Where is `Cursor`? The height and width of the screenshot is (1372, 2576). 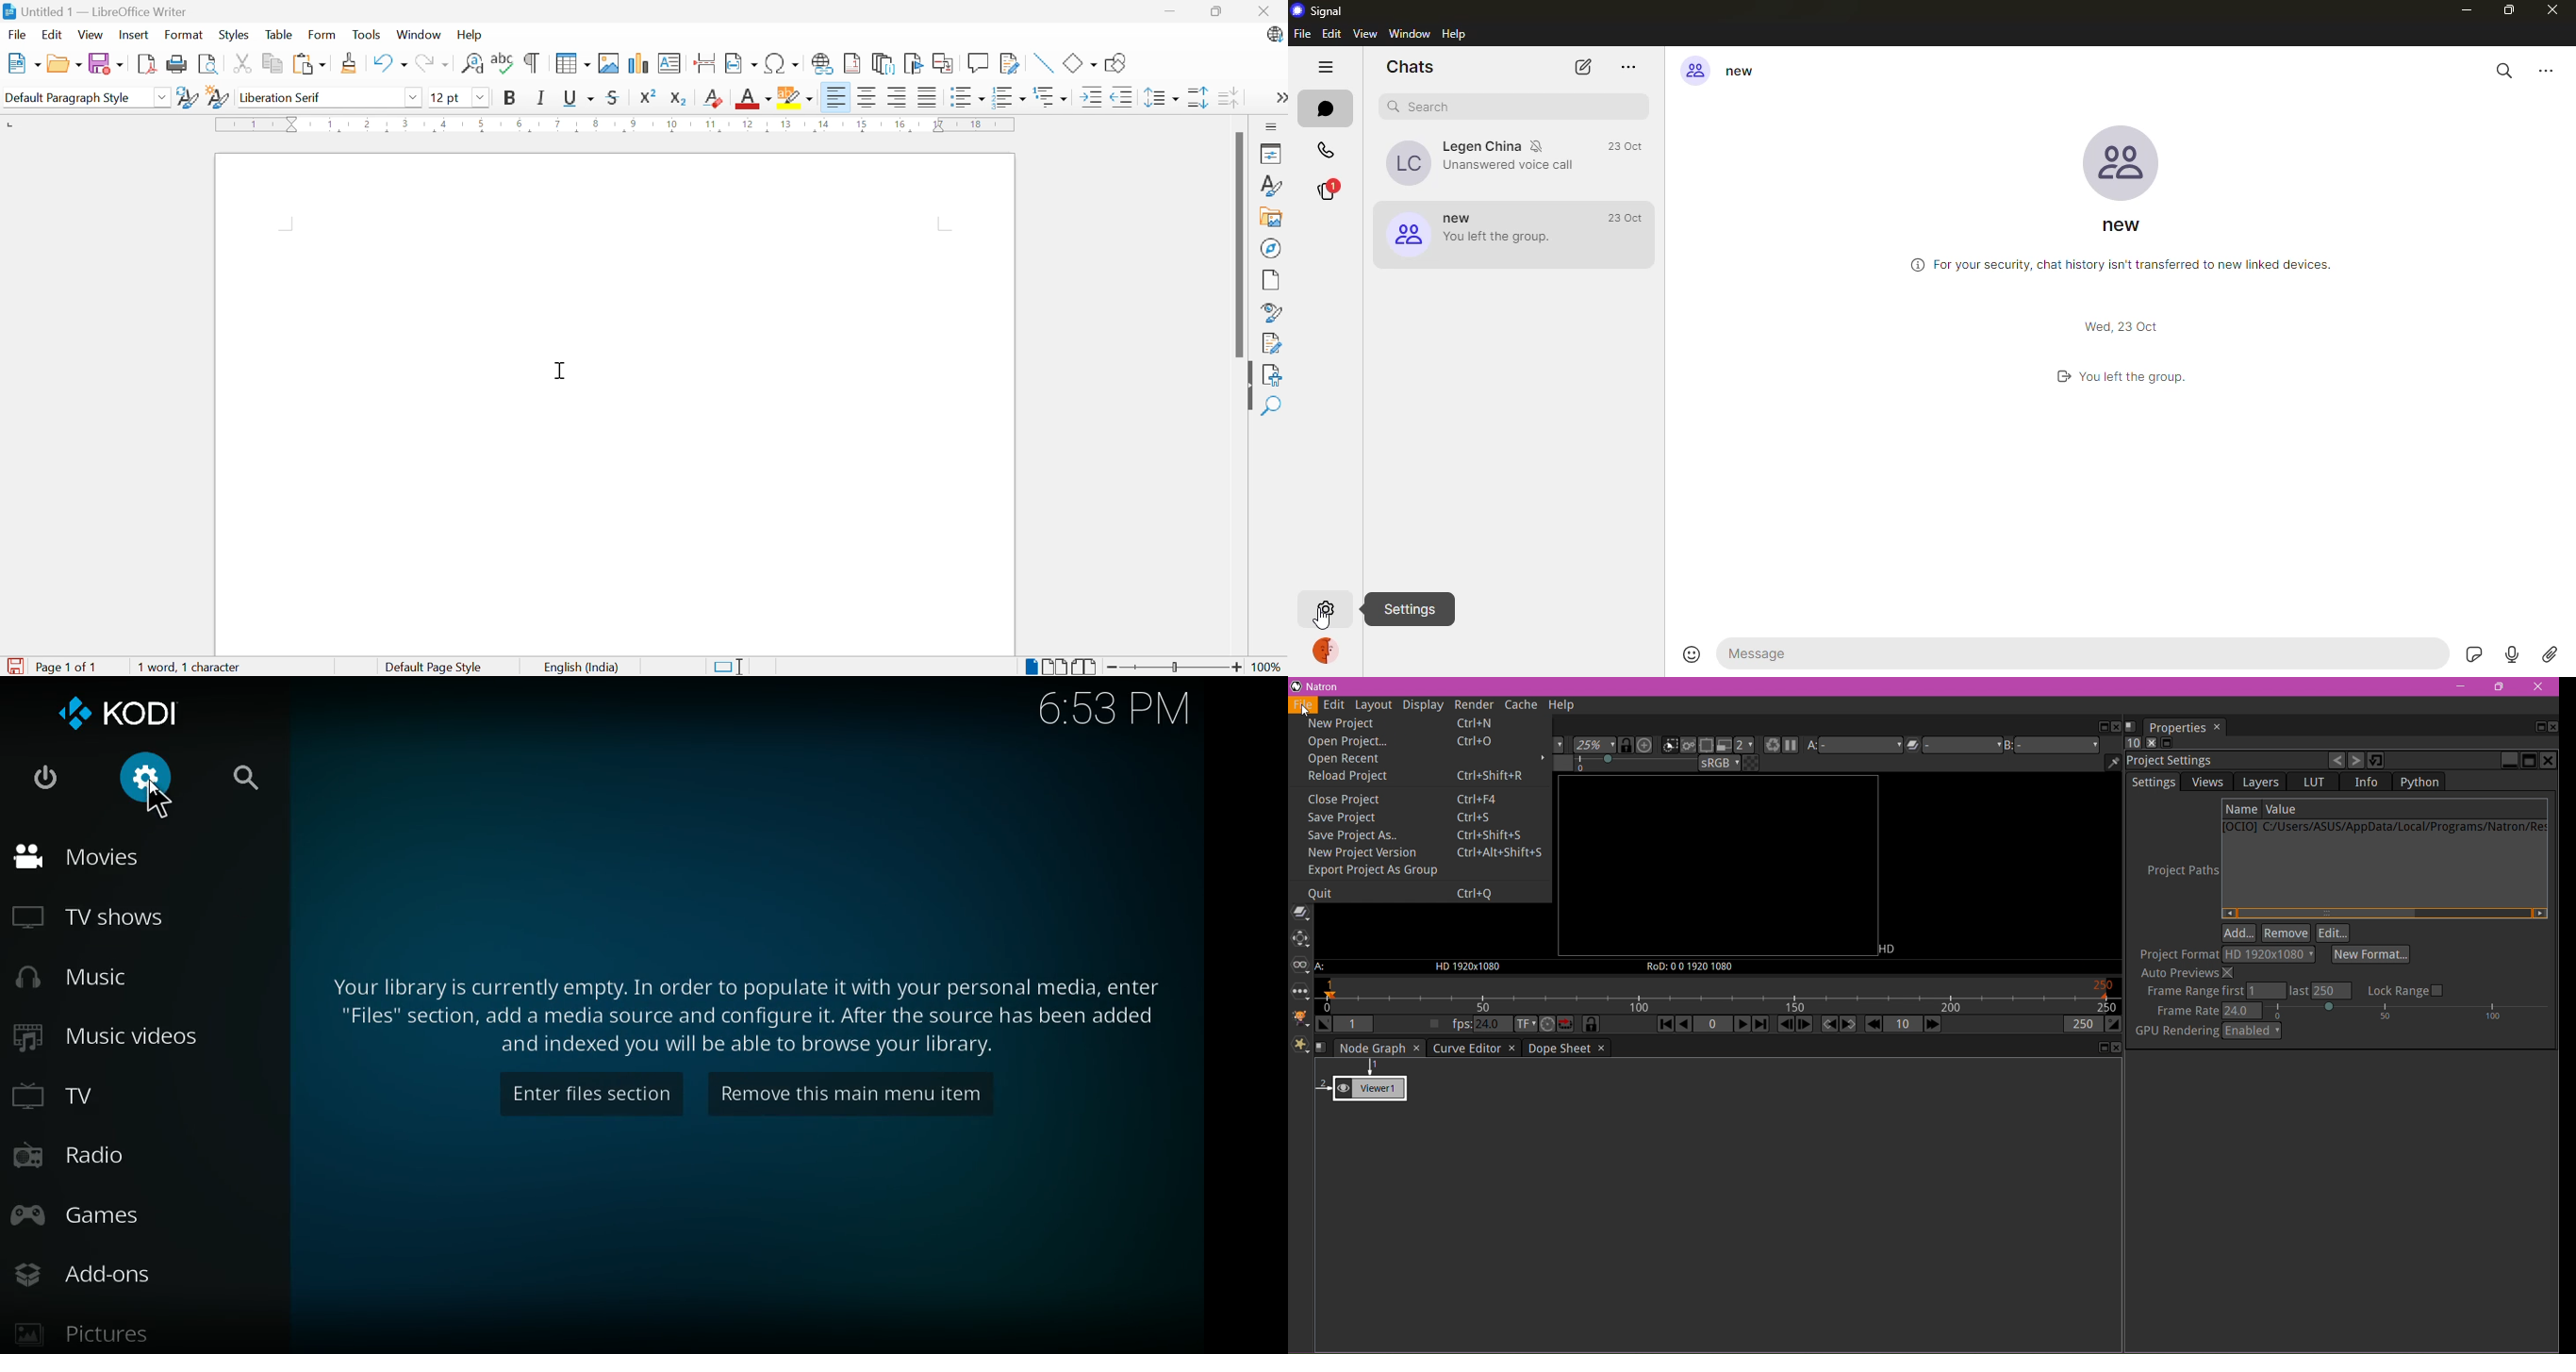 Cursor is located at coordinates (562, 371).